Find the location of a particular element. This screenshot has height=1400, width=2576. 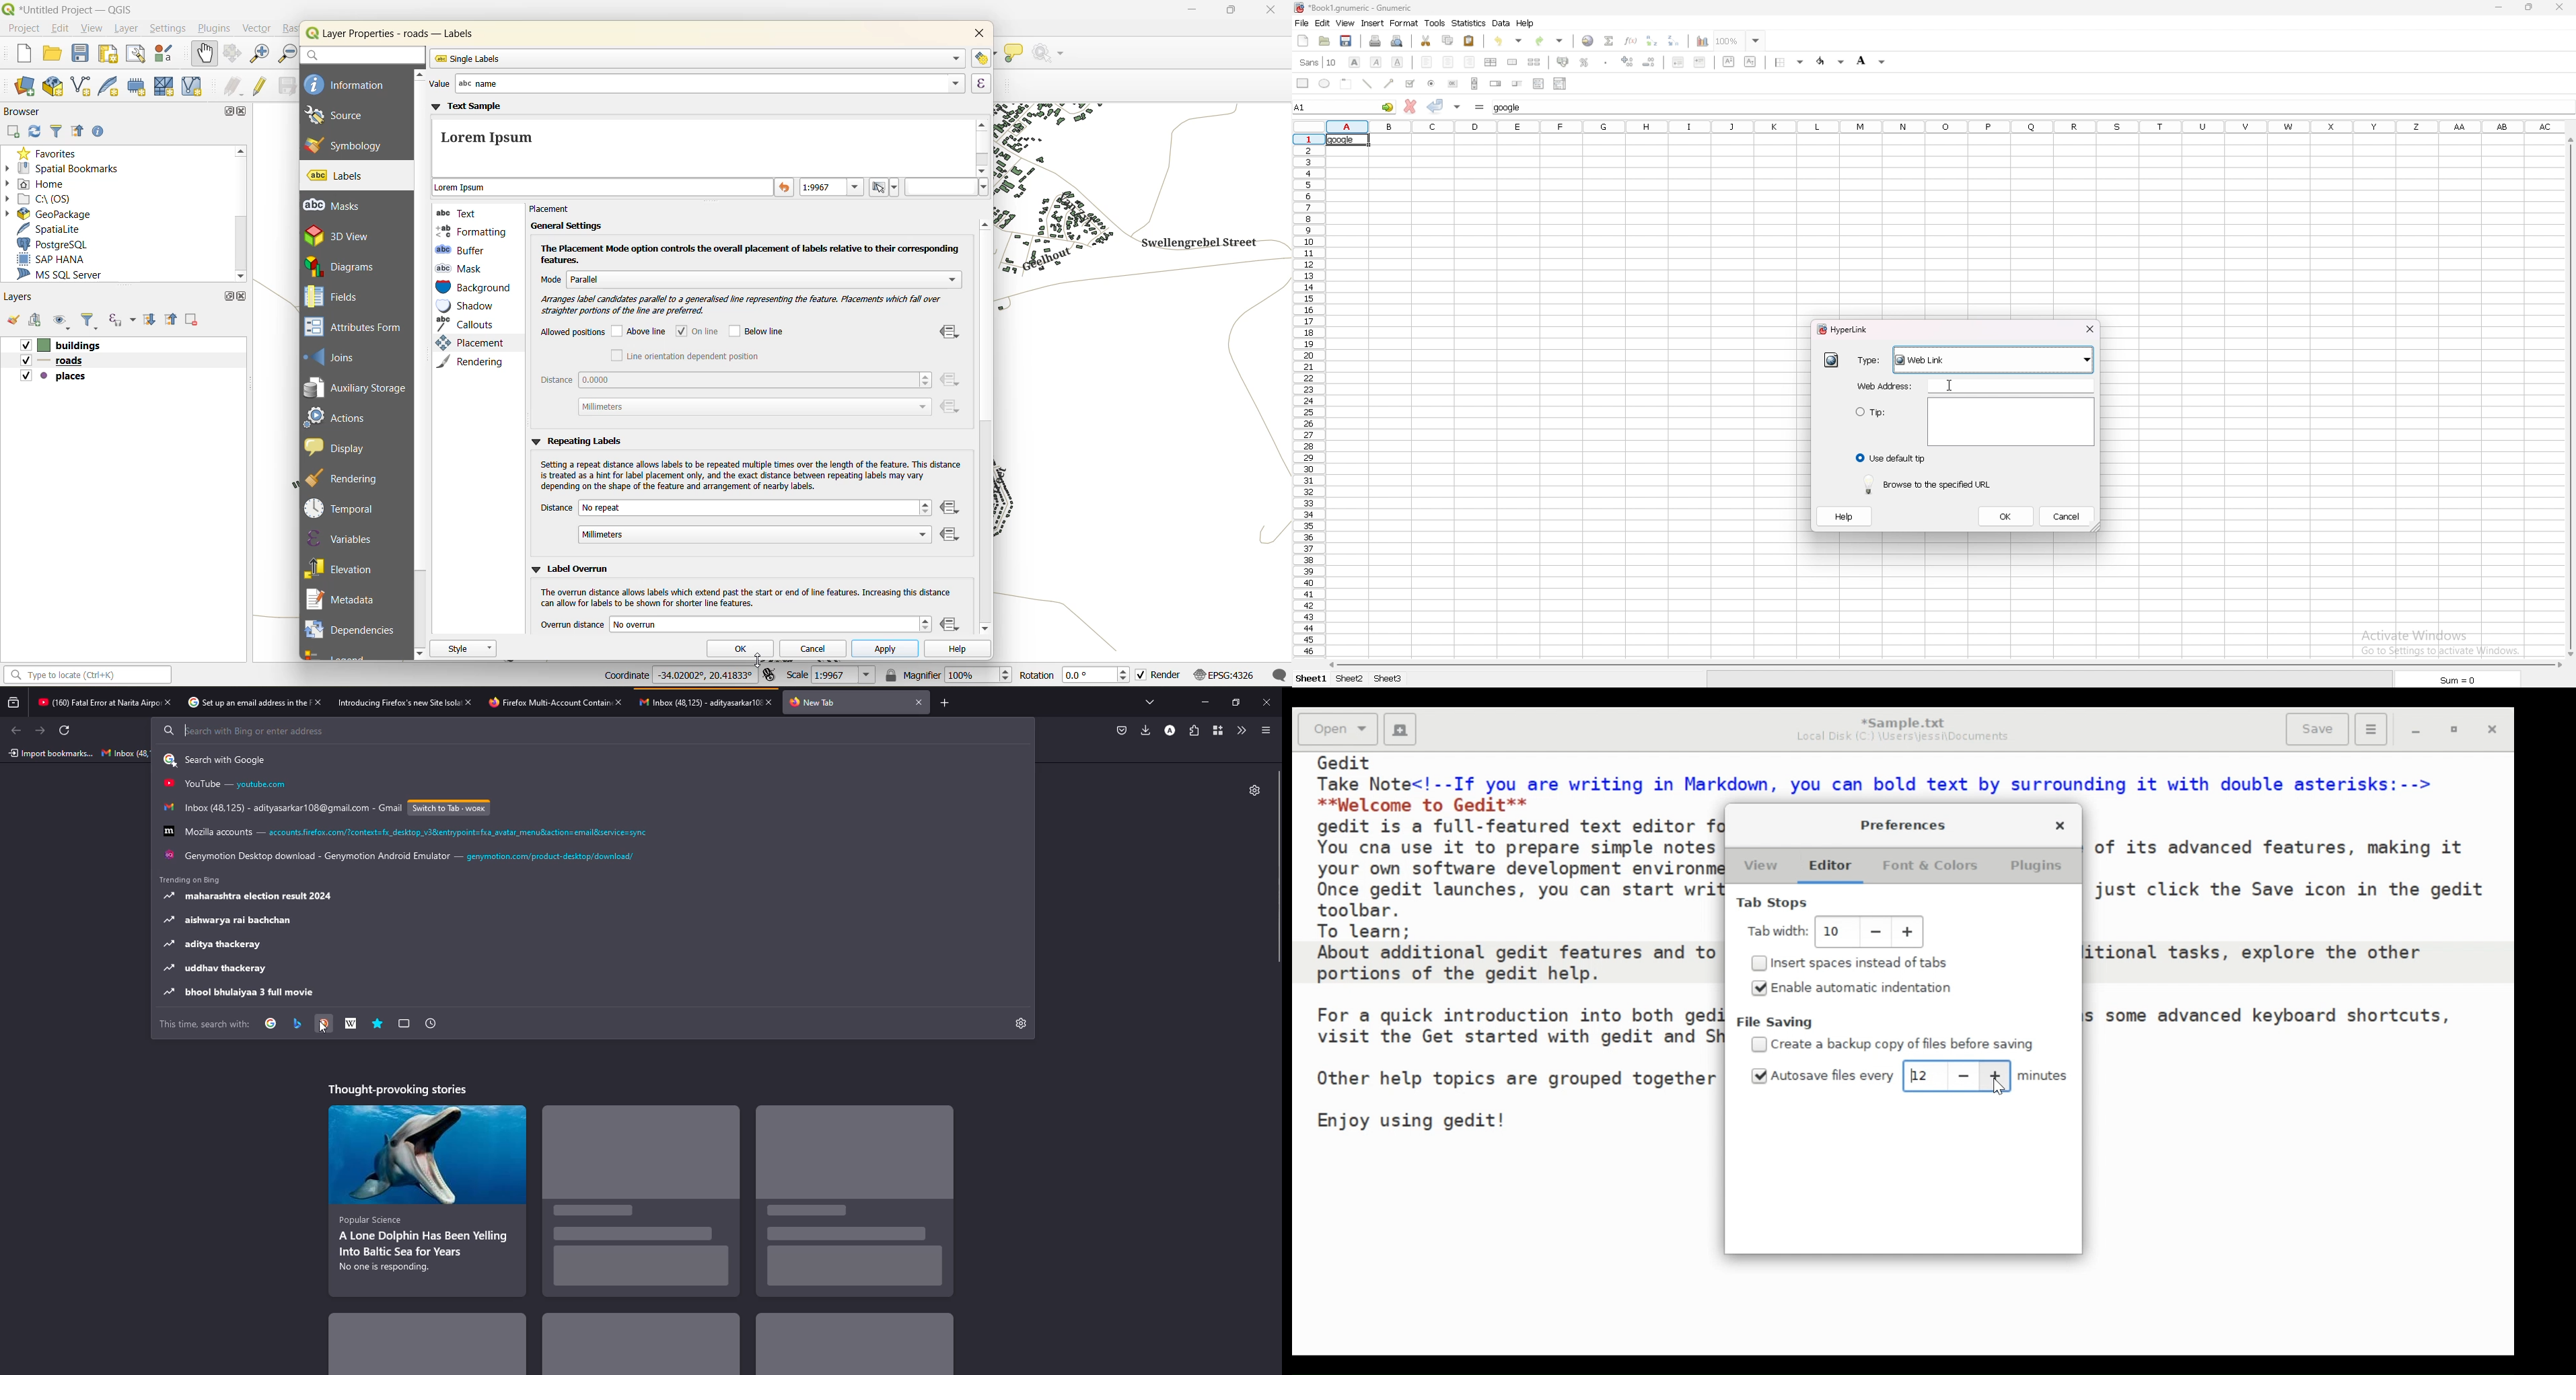

magnifier is located at coordinates (947, 675).